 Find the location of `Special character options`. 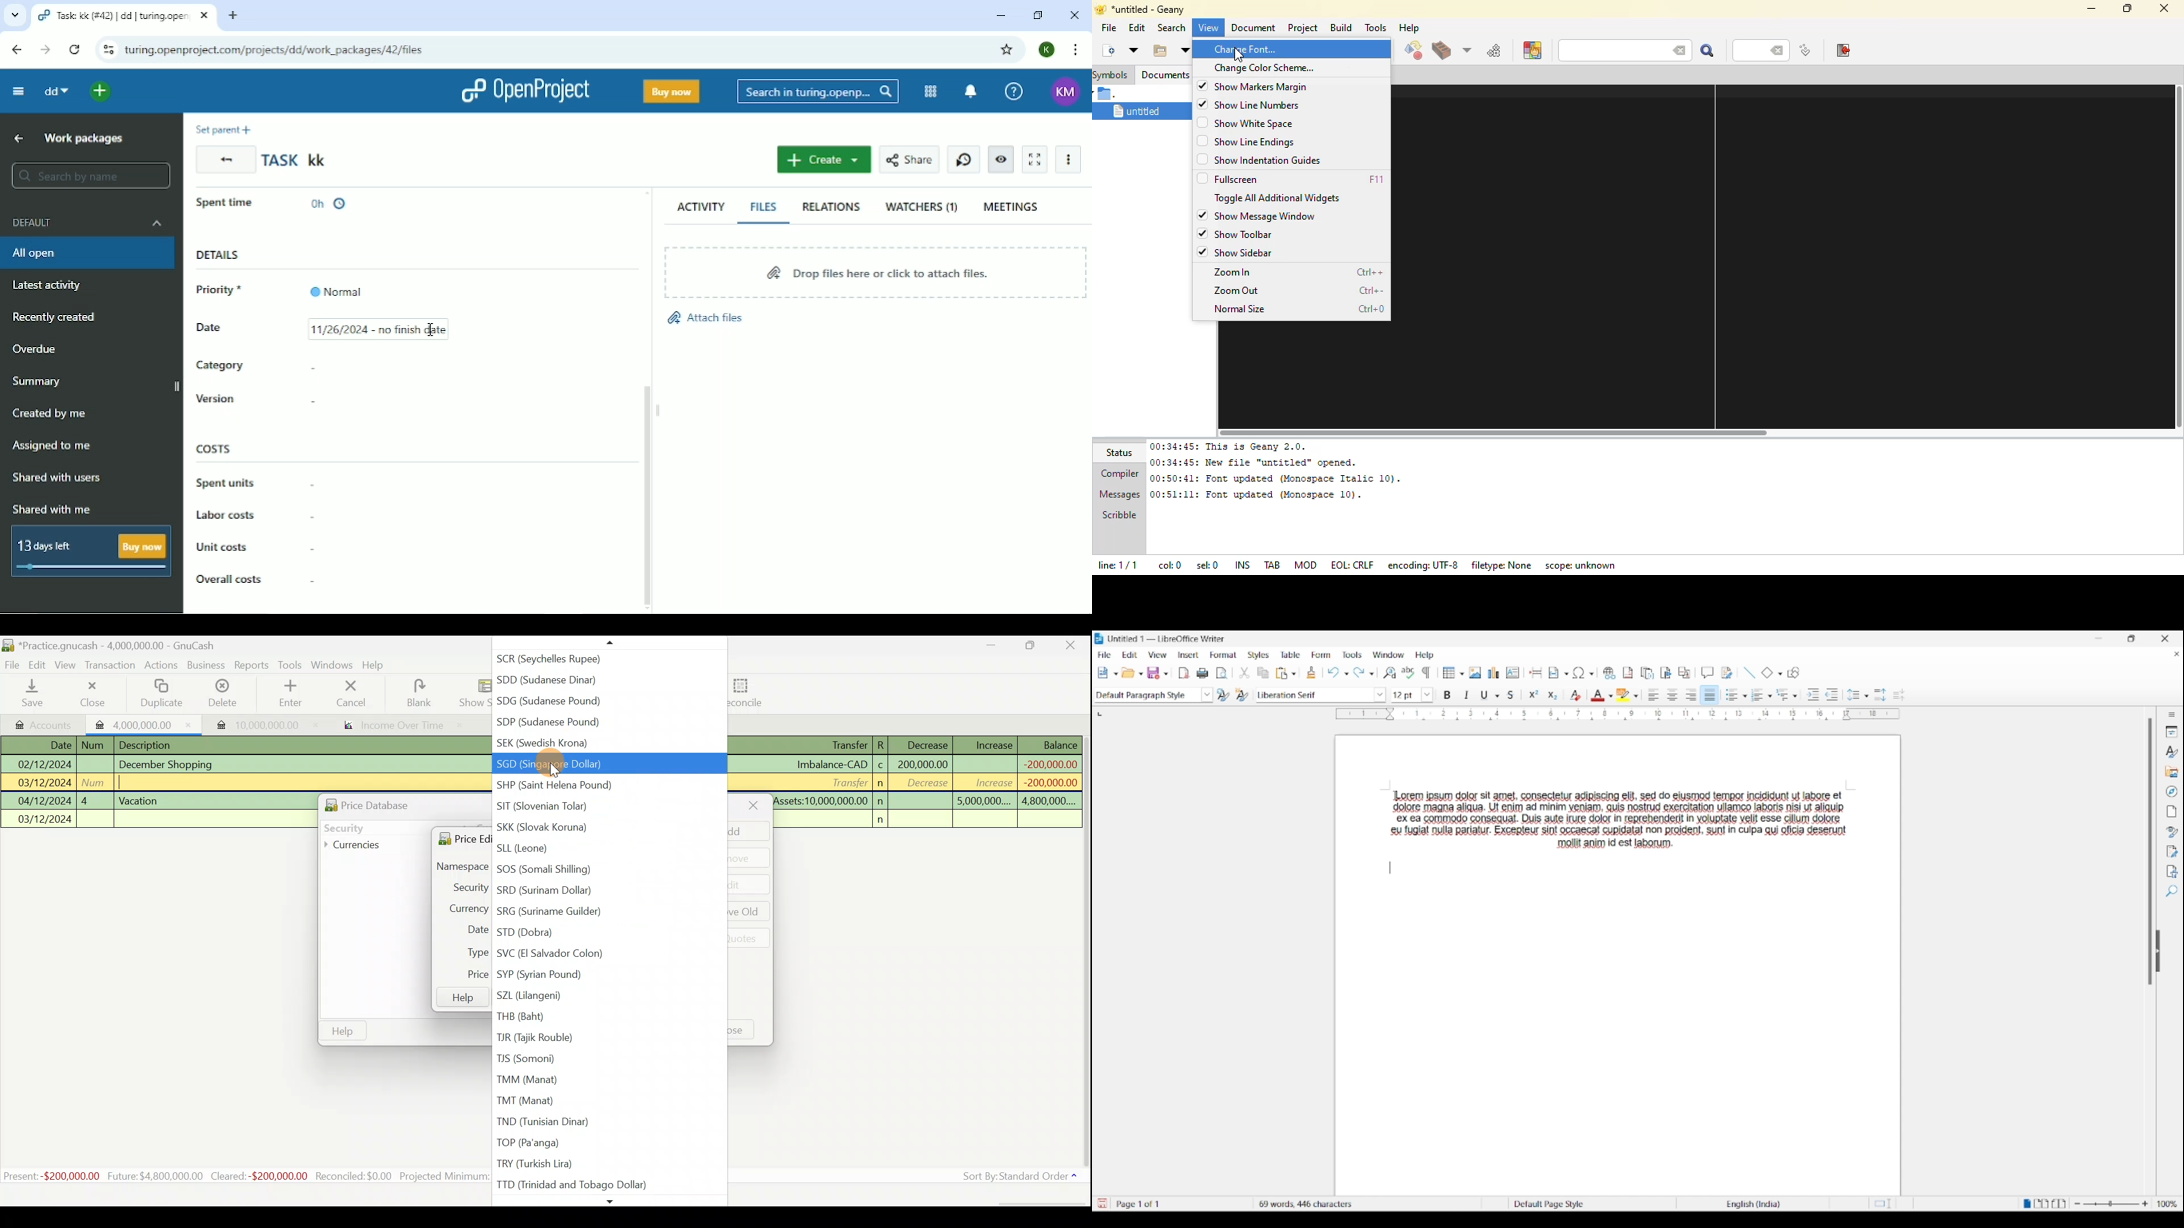

Special character options is located at coordinates (1592, 674).